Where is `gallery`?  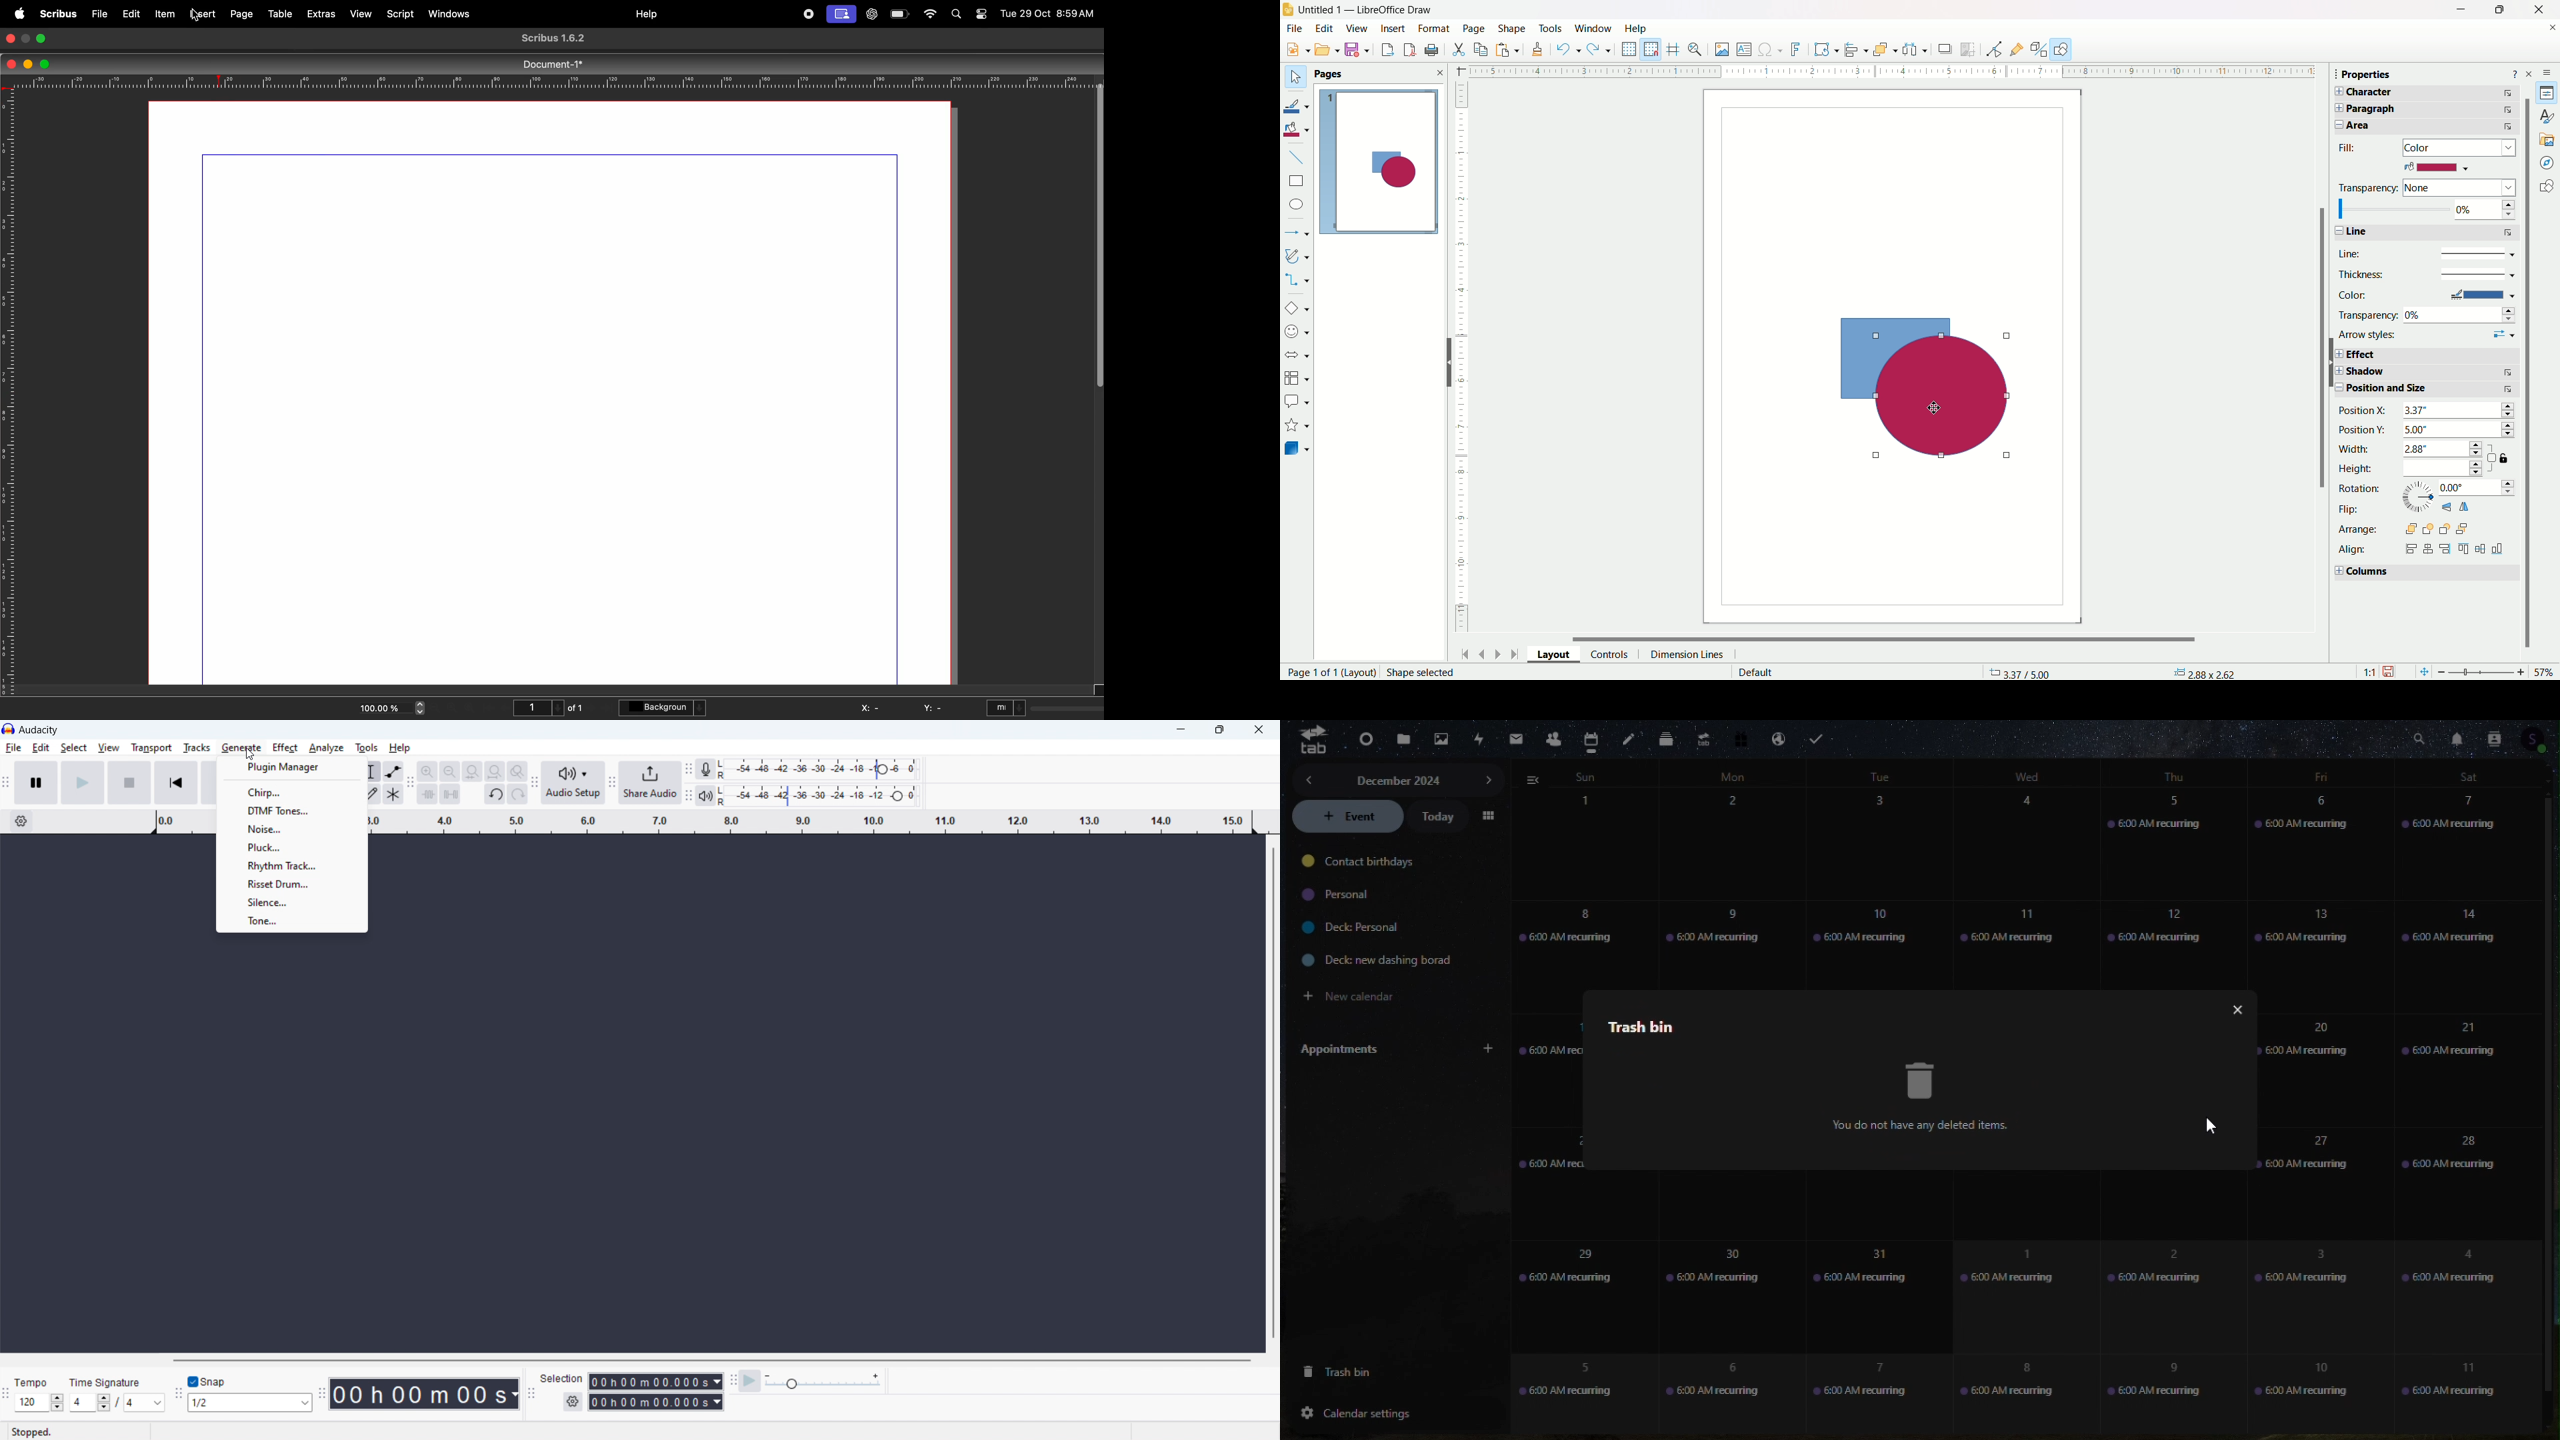
gallery is located at coordinates (2545, 138).